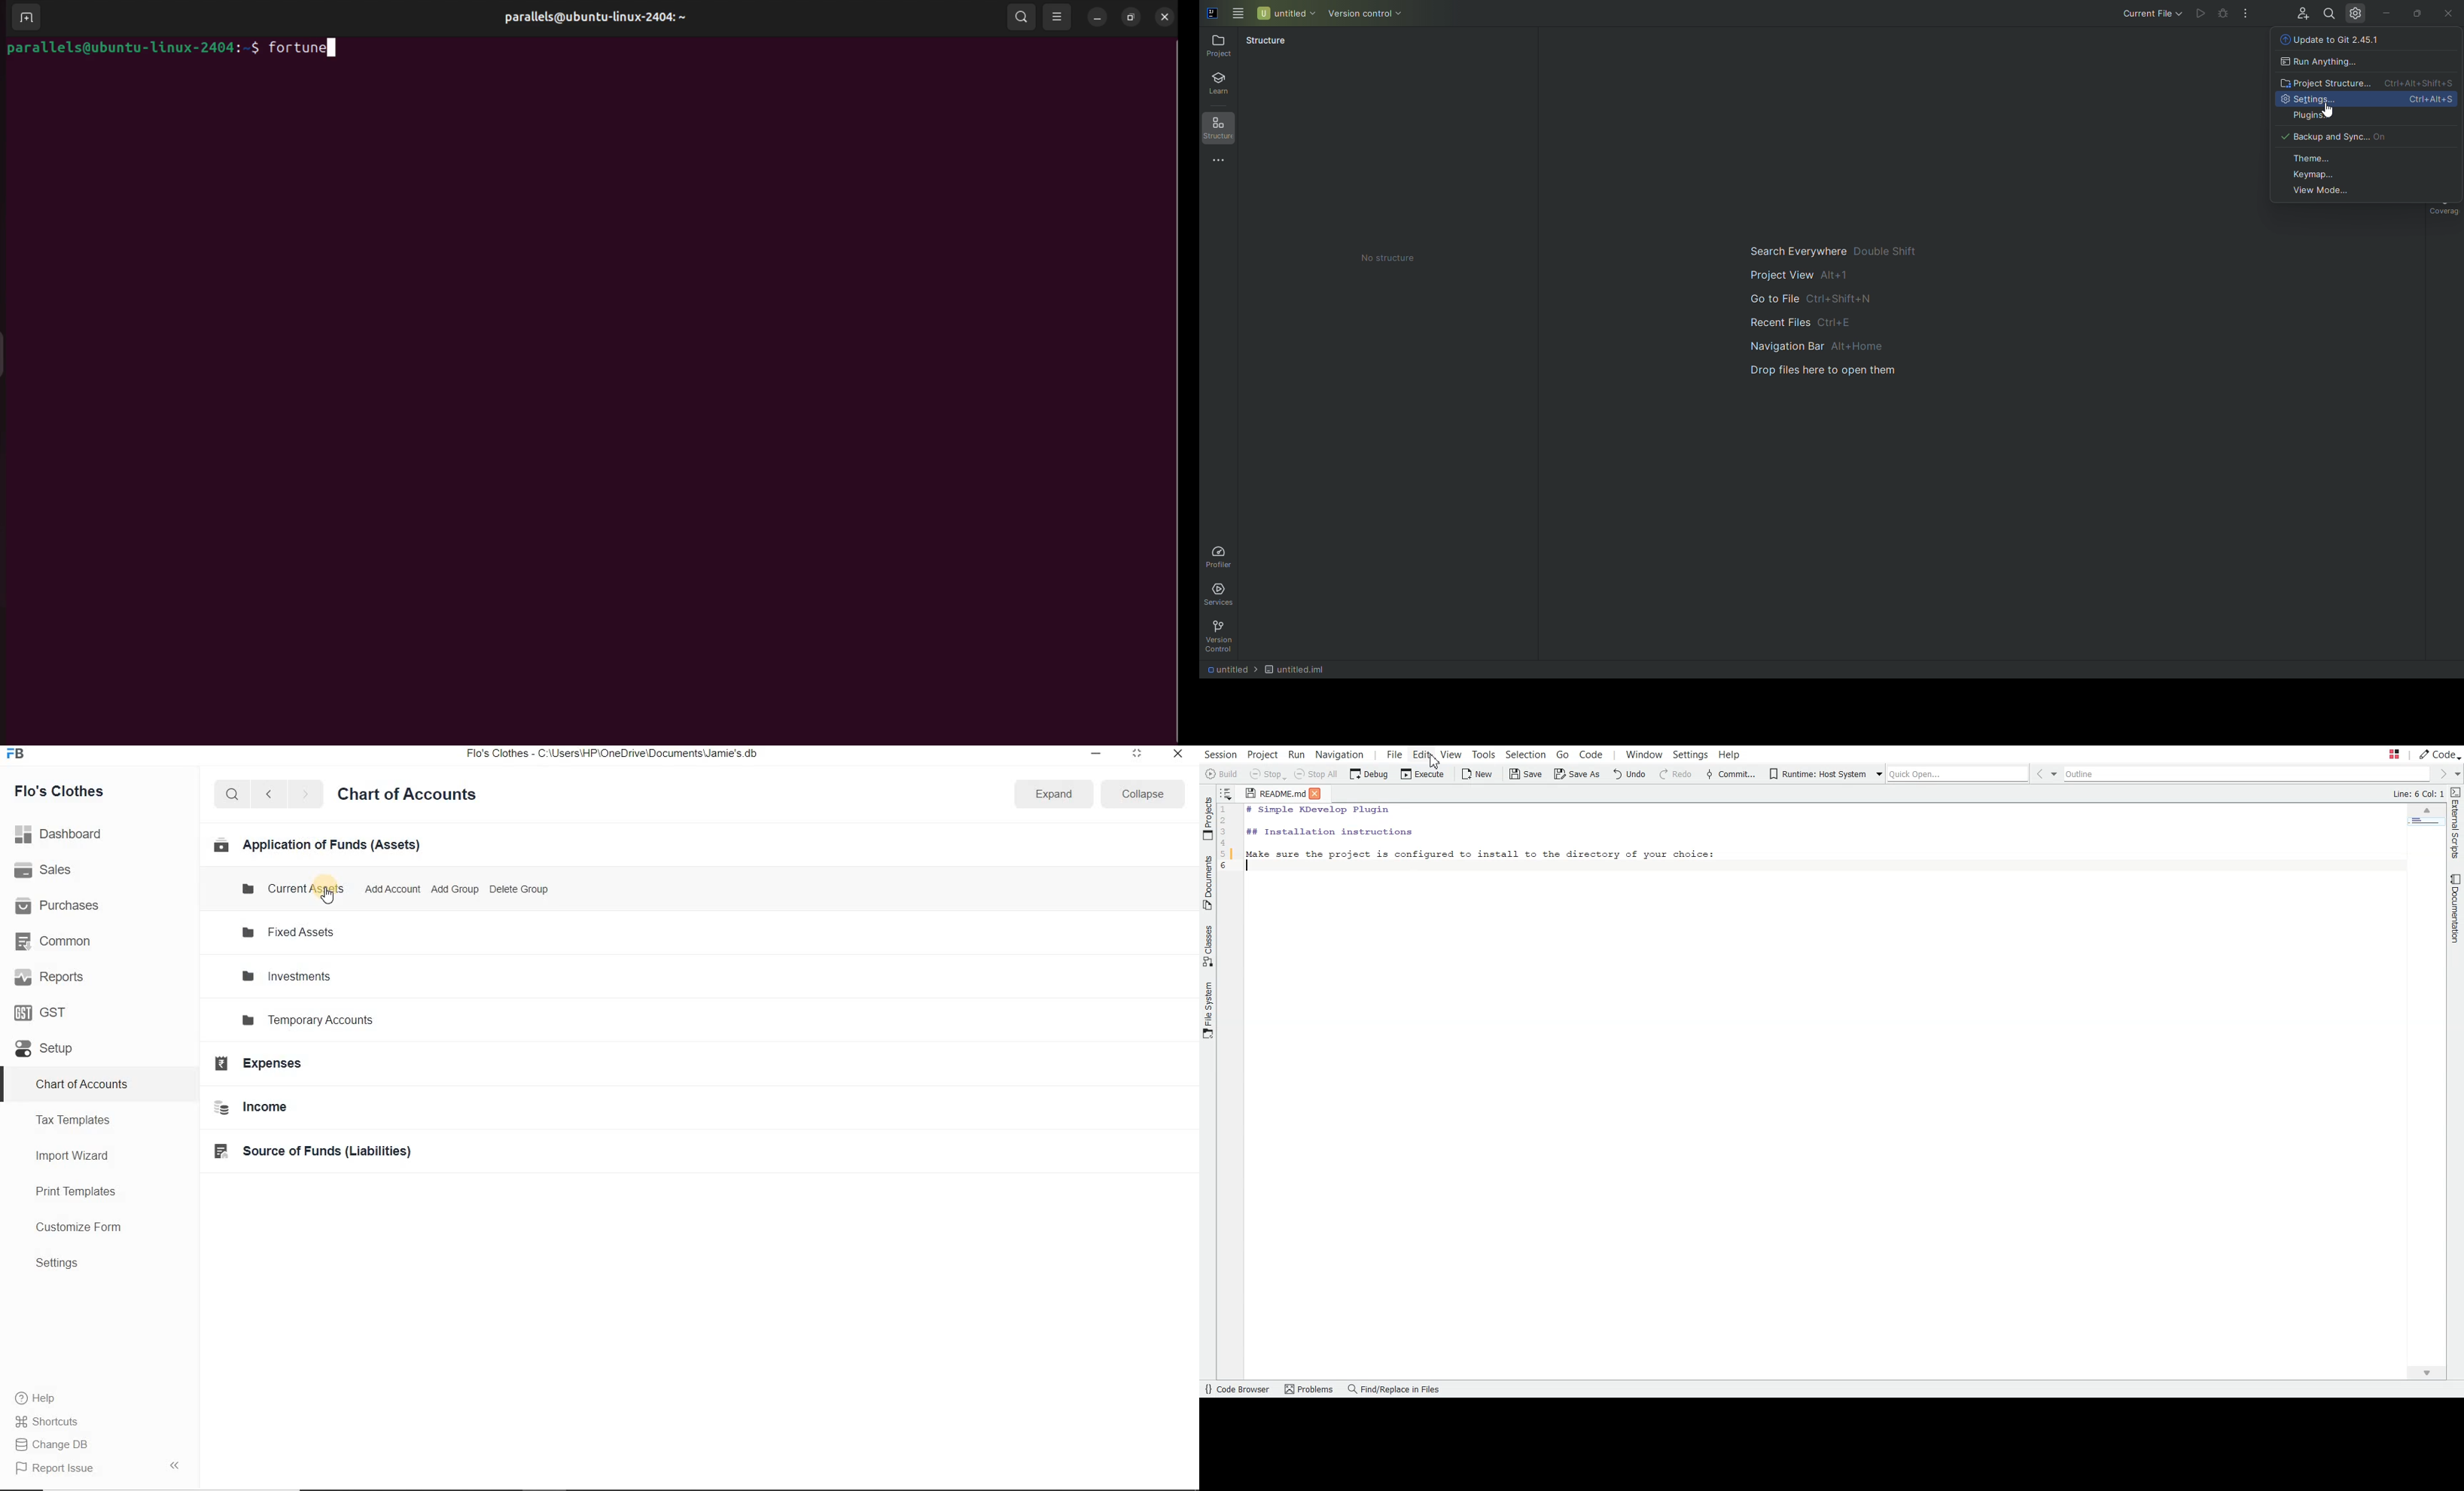 Image resolution: width=2464 pixels, height=1512 pixels. I want to click on Save as, so click(1576, 775).